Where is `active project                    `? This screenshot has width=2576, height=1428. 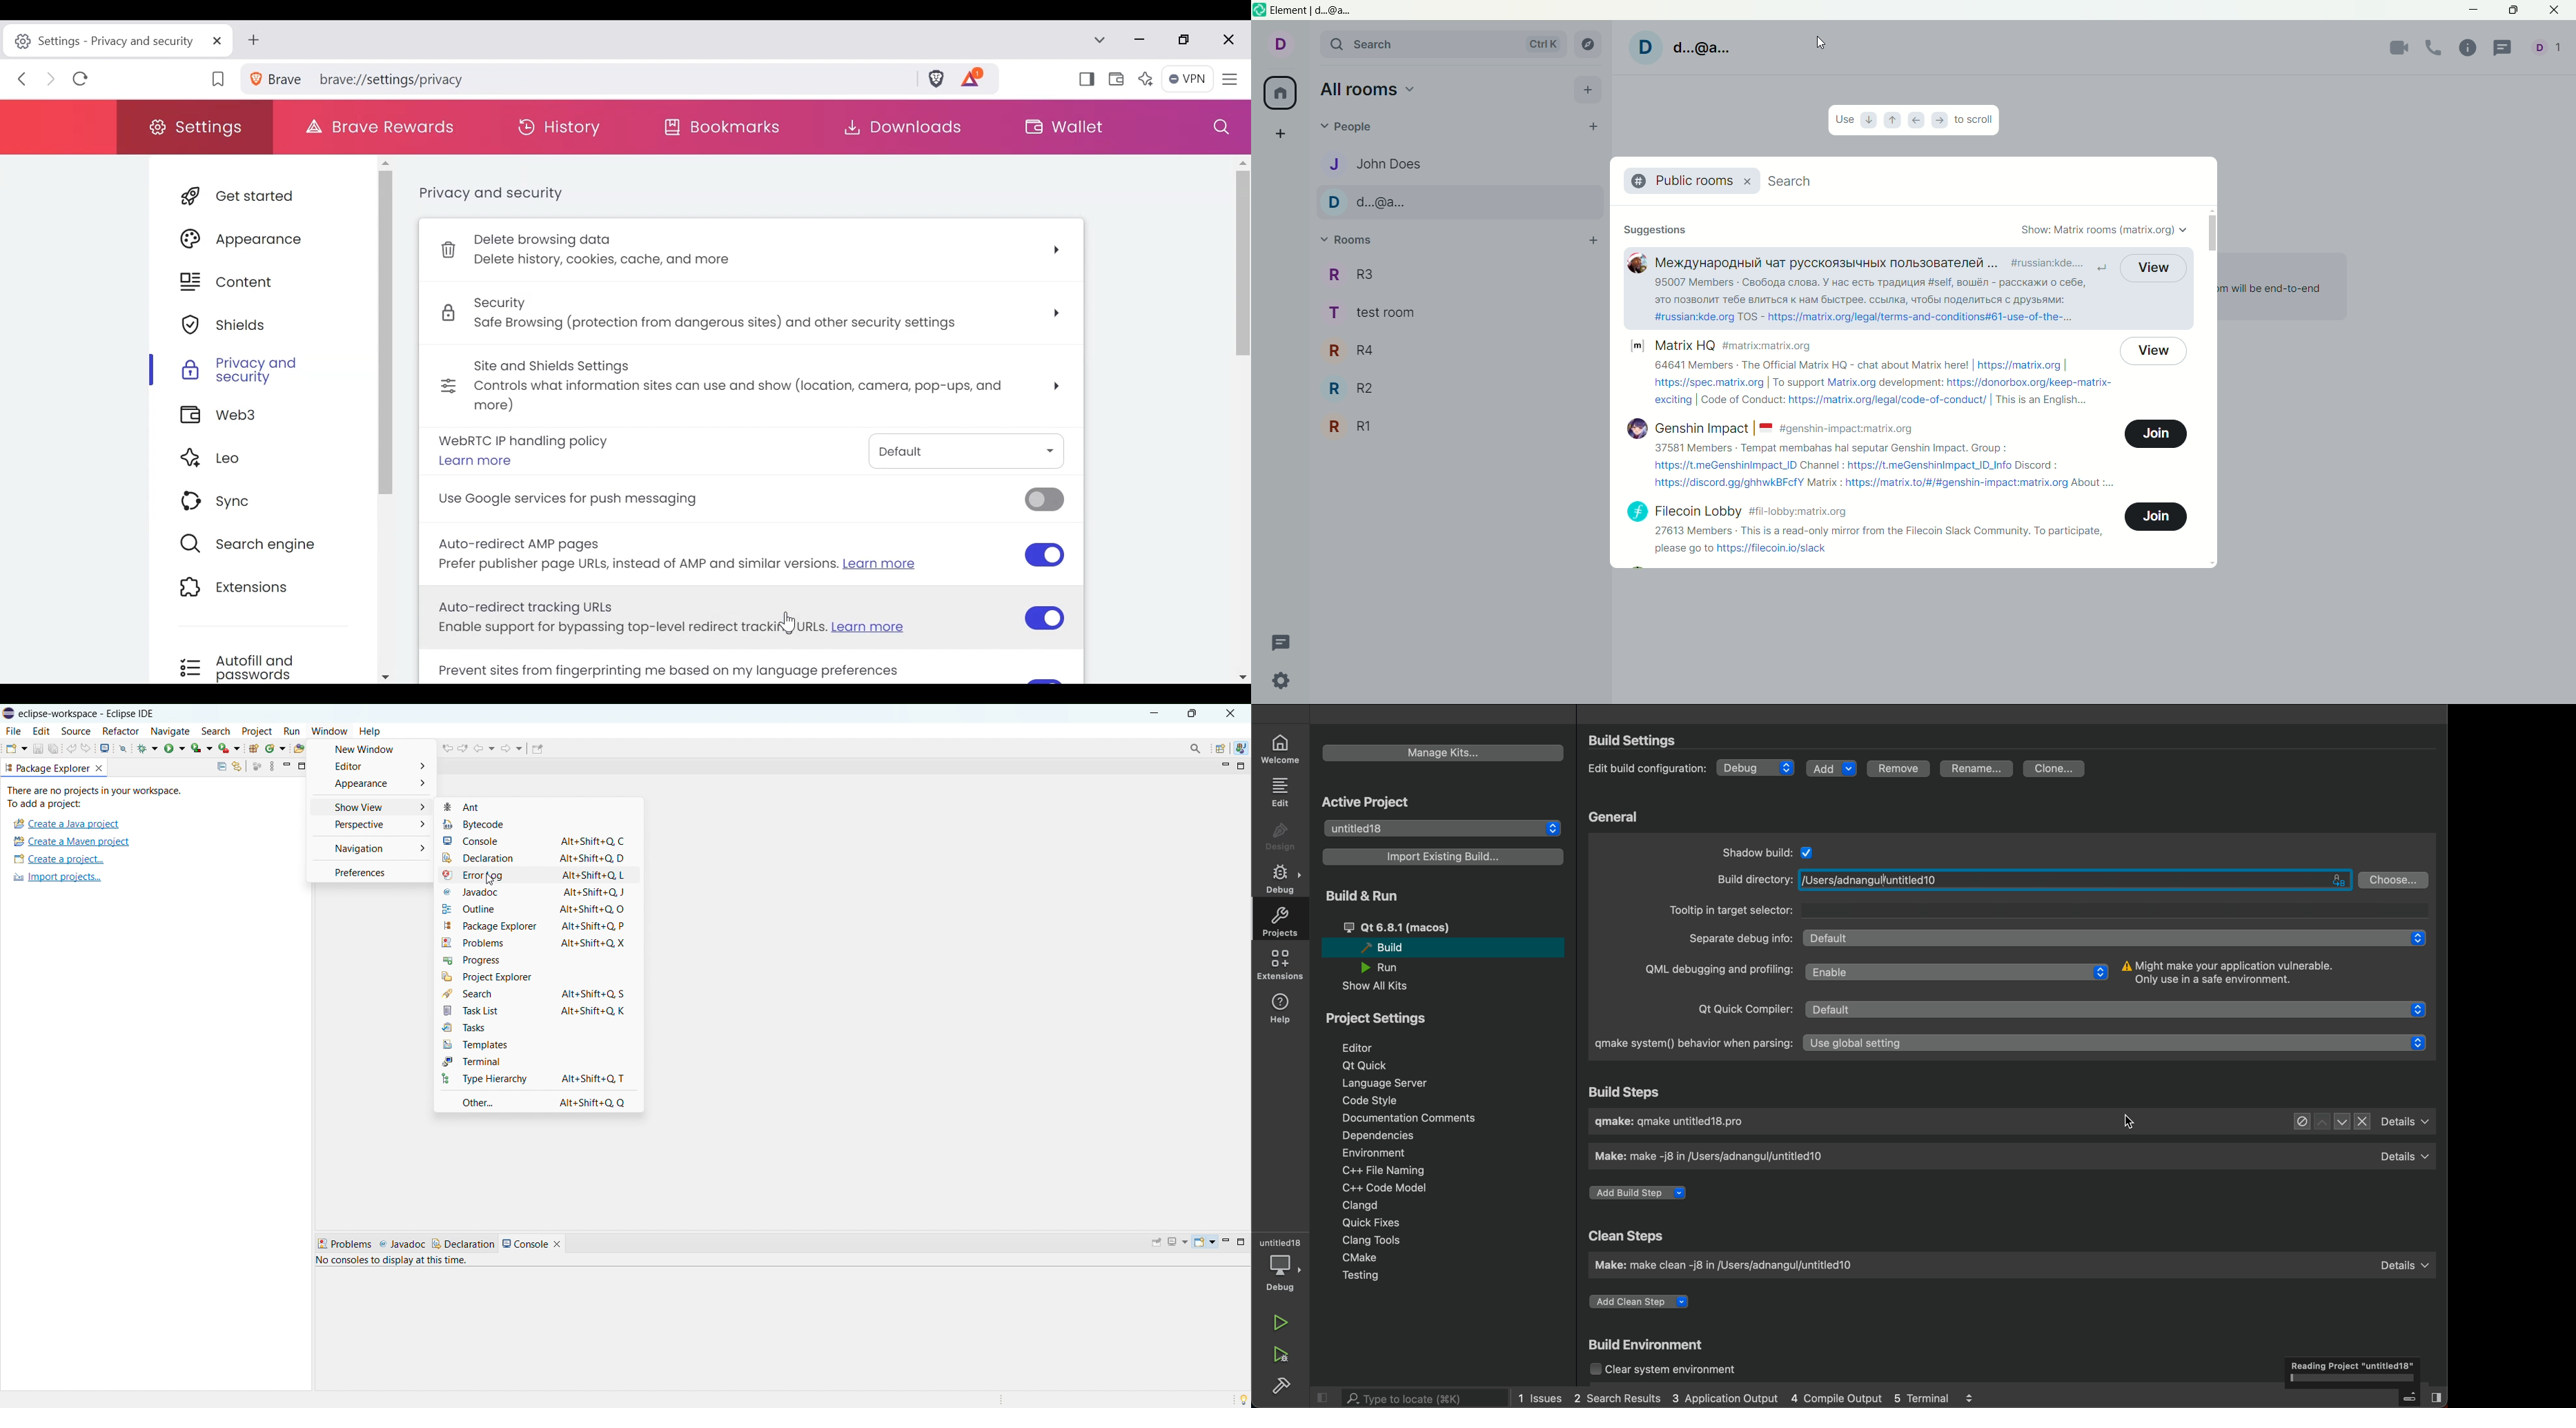 active project                     is located at coordinates (1379, 802).